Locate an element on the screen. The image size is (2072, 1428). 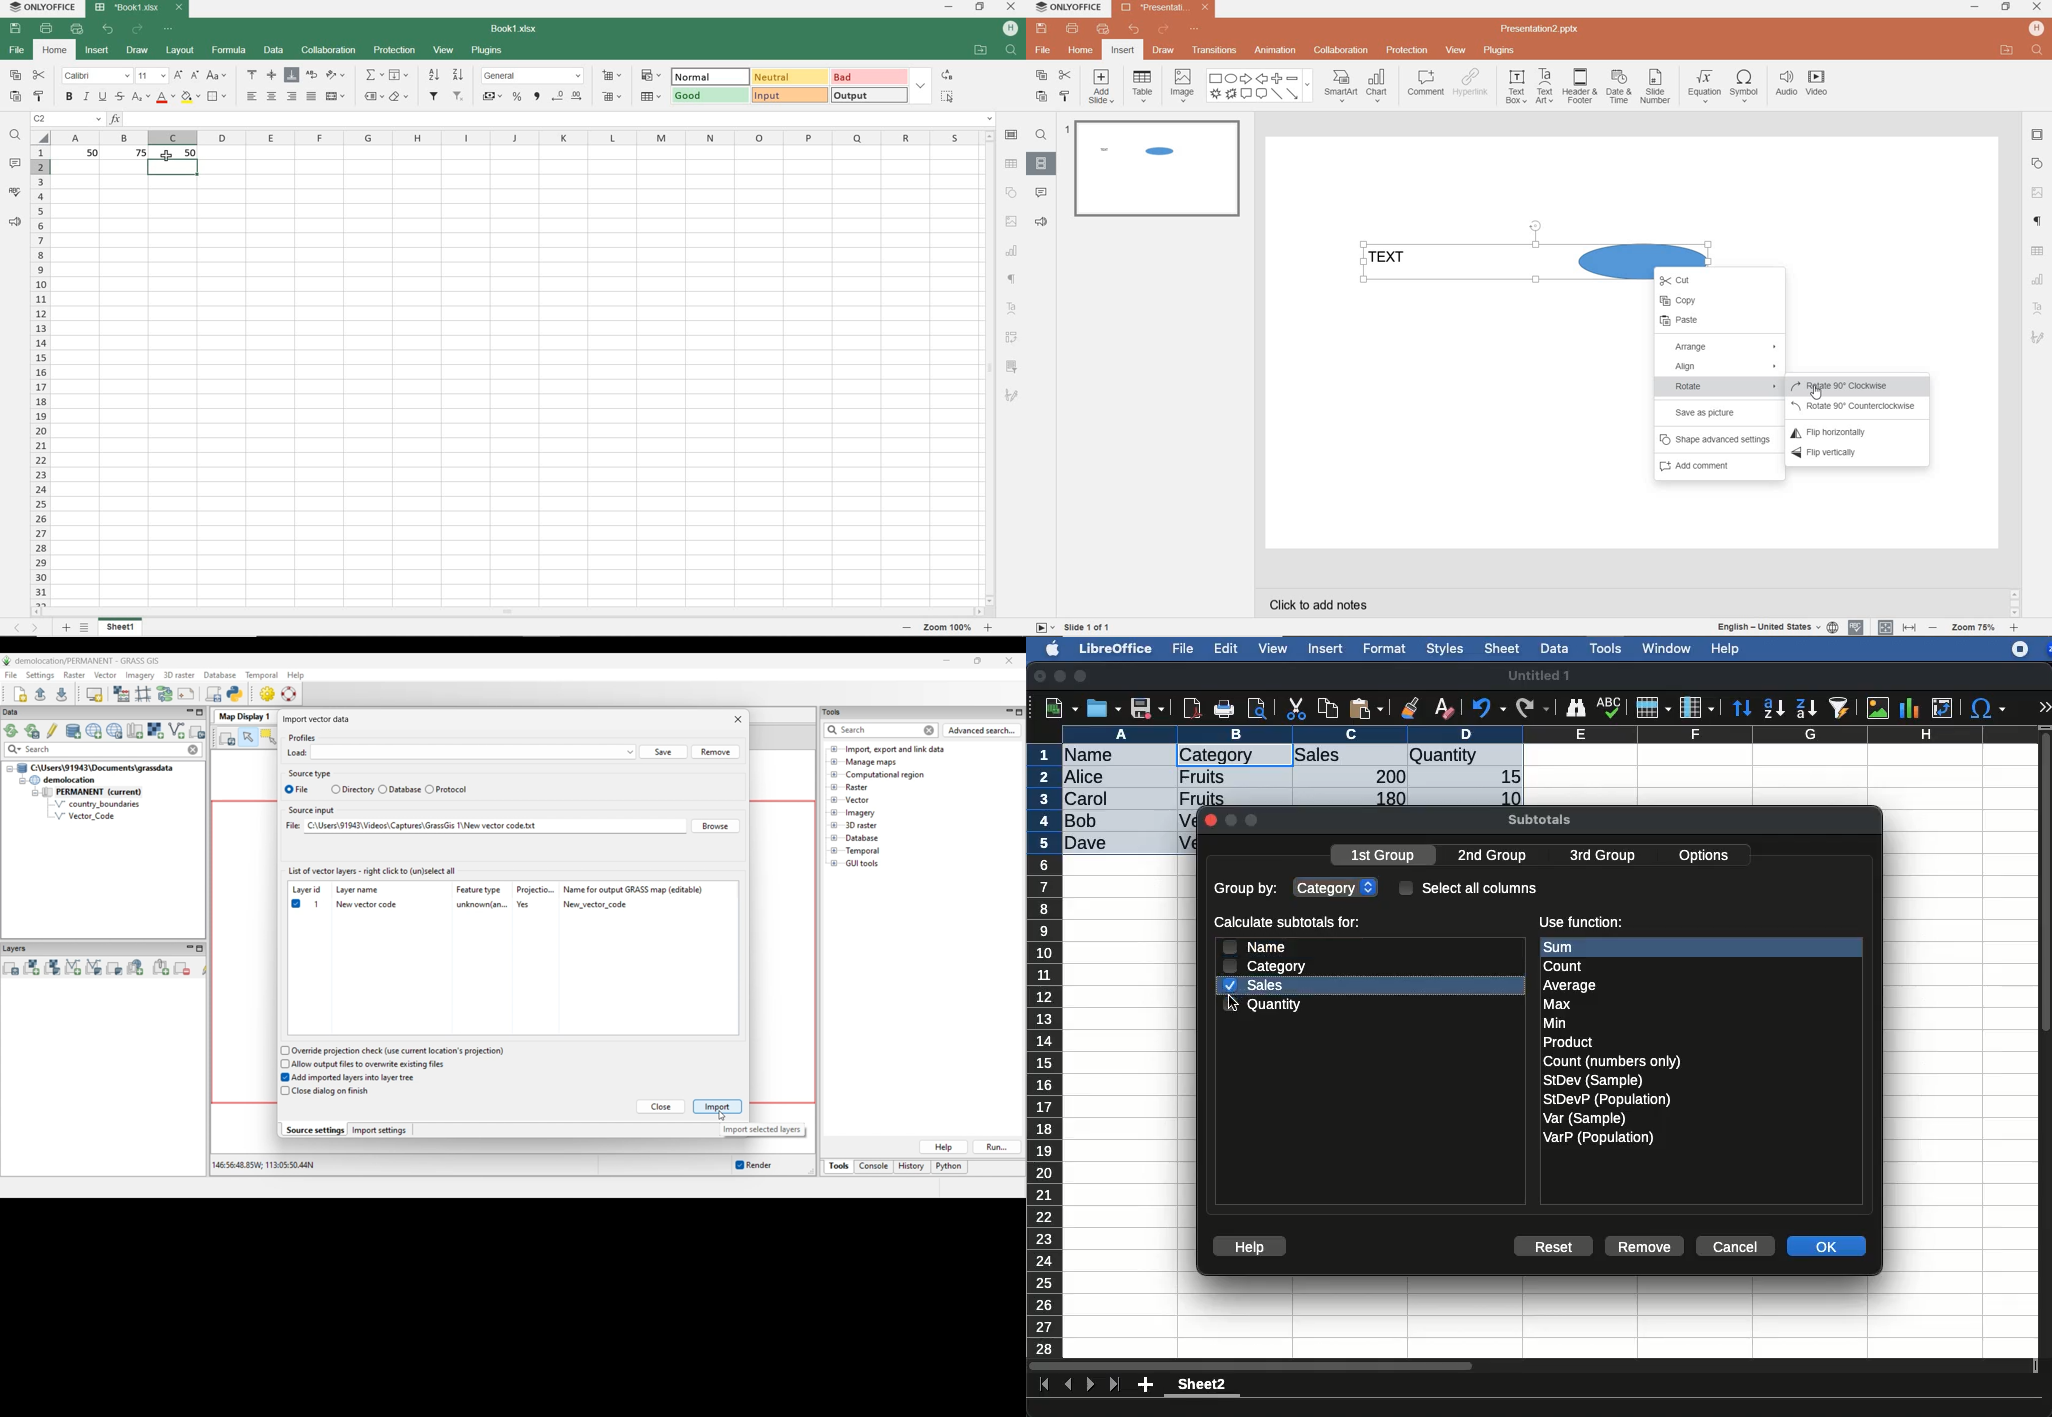
view is located at coordinates (443, 49).